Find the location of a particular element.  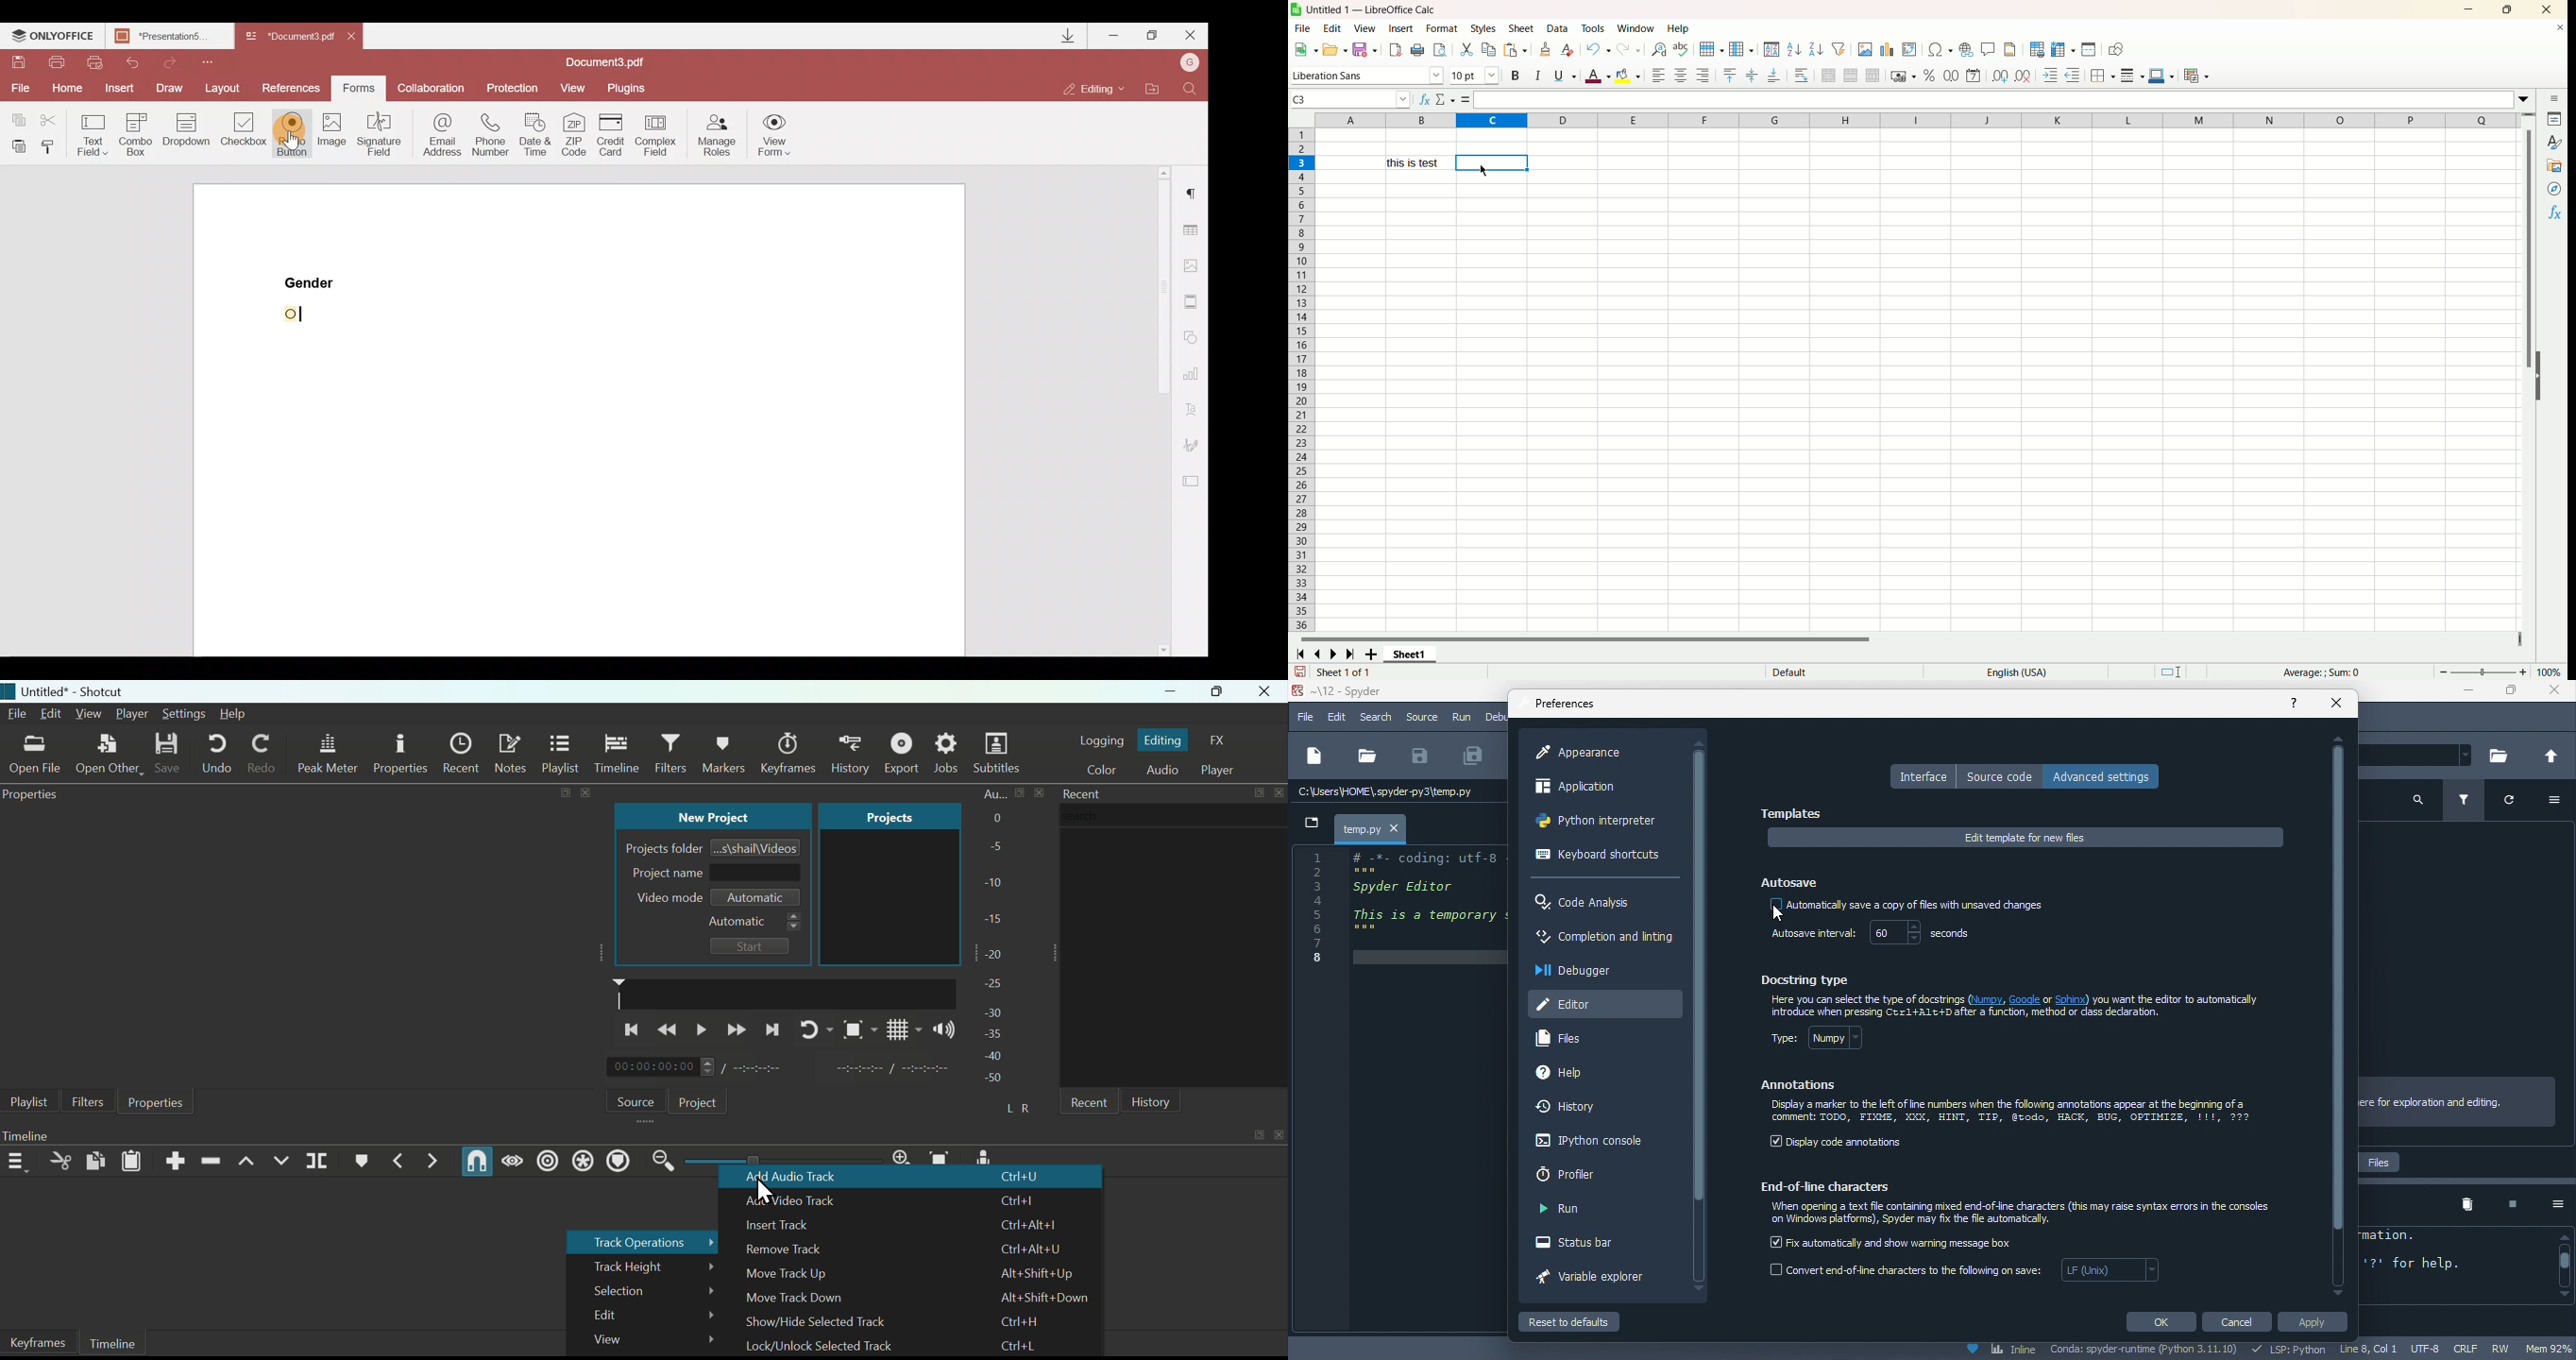

history is located at coordinates (1572, 1108).